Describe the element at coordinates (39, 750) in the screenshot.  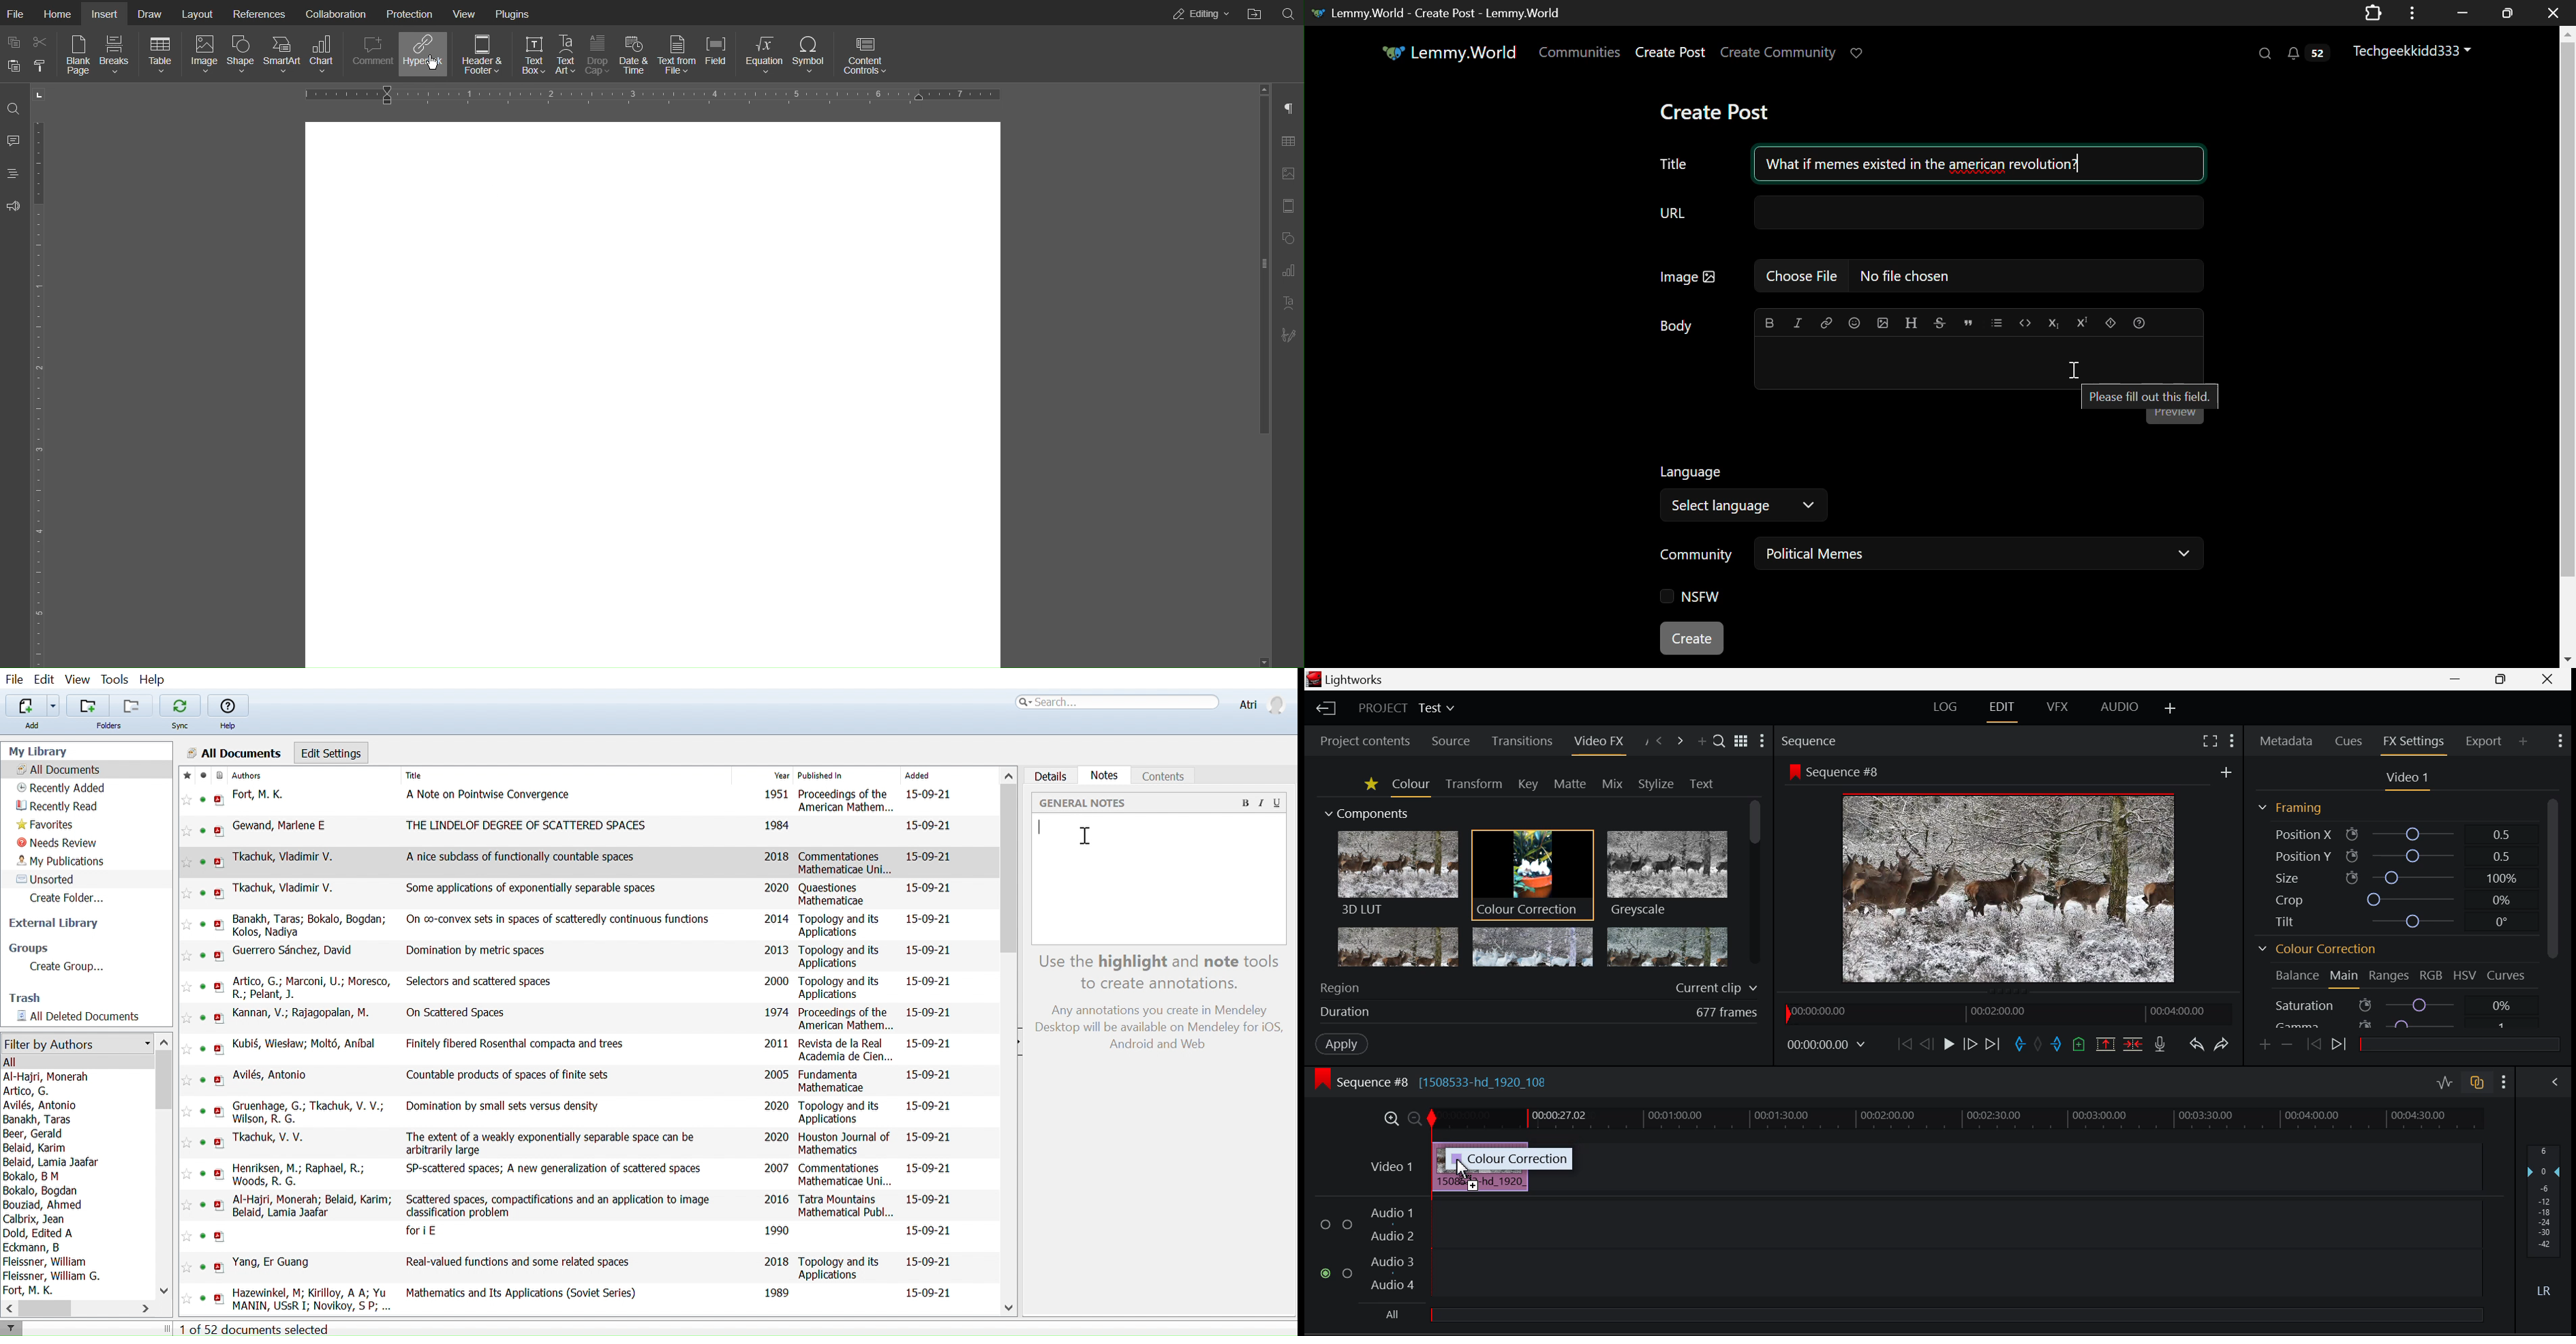
I see `My Library` at that location.